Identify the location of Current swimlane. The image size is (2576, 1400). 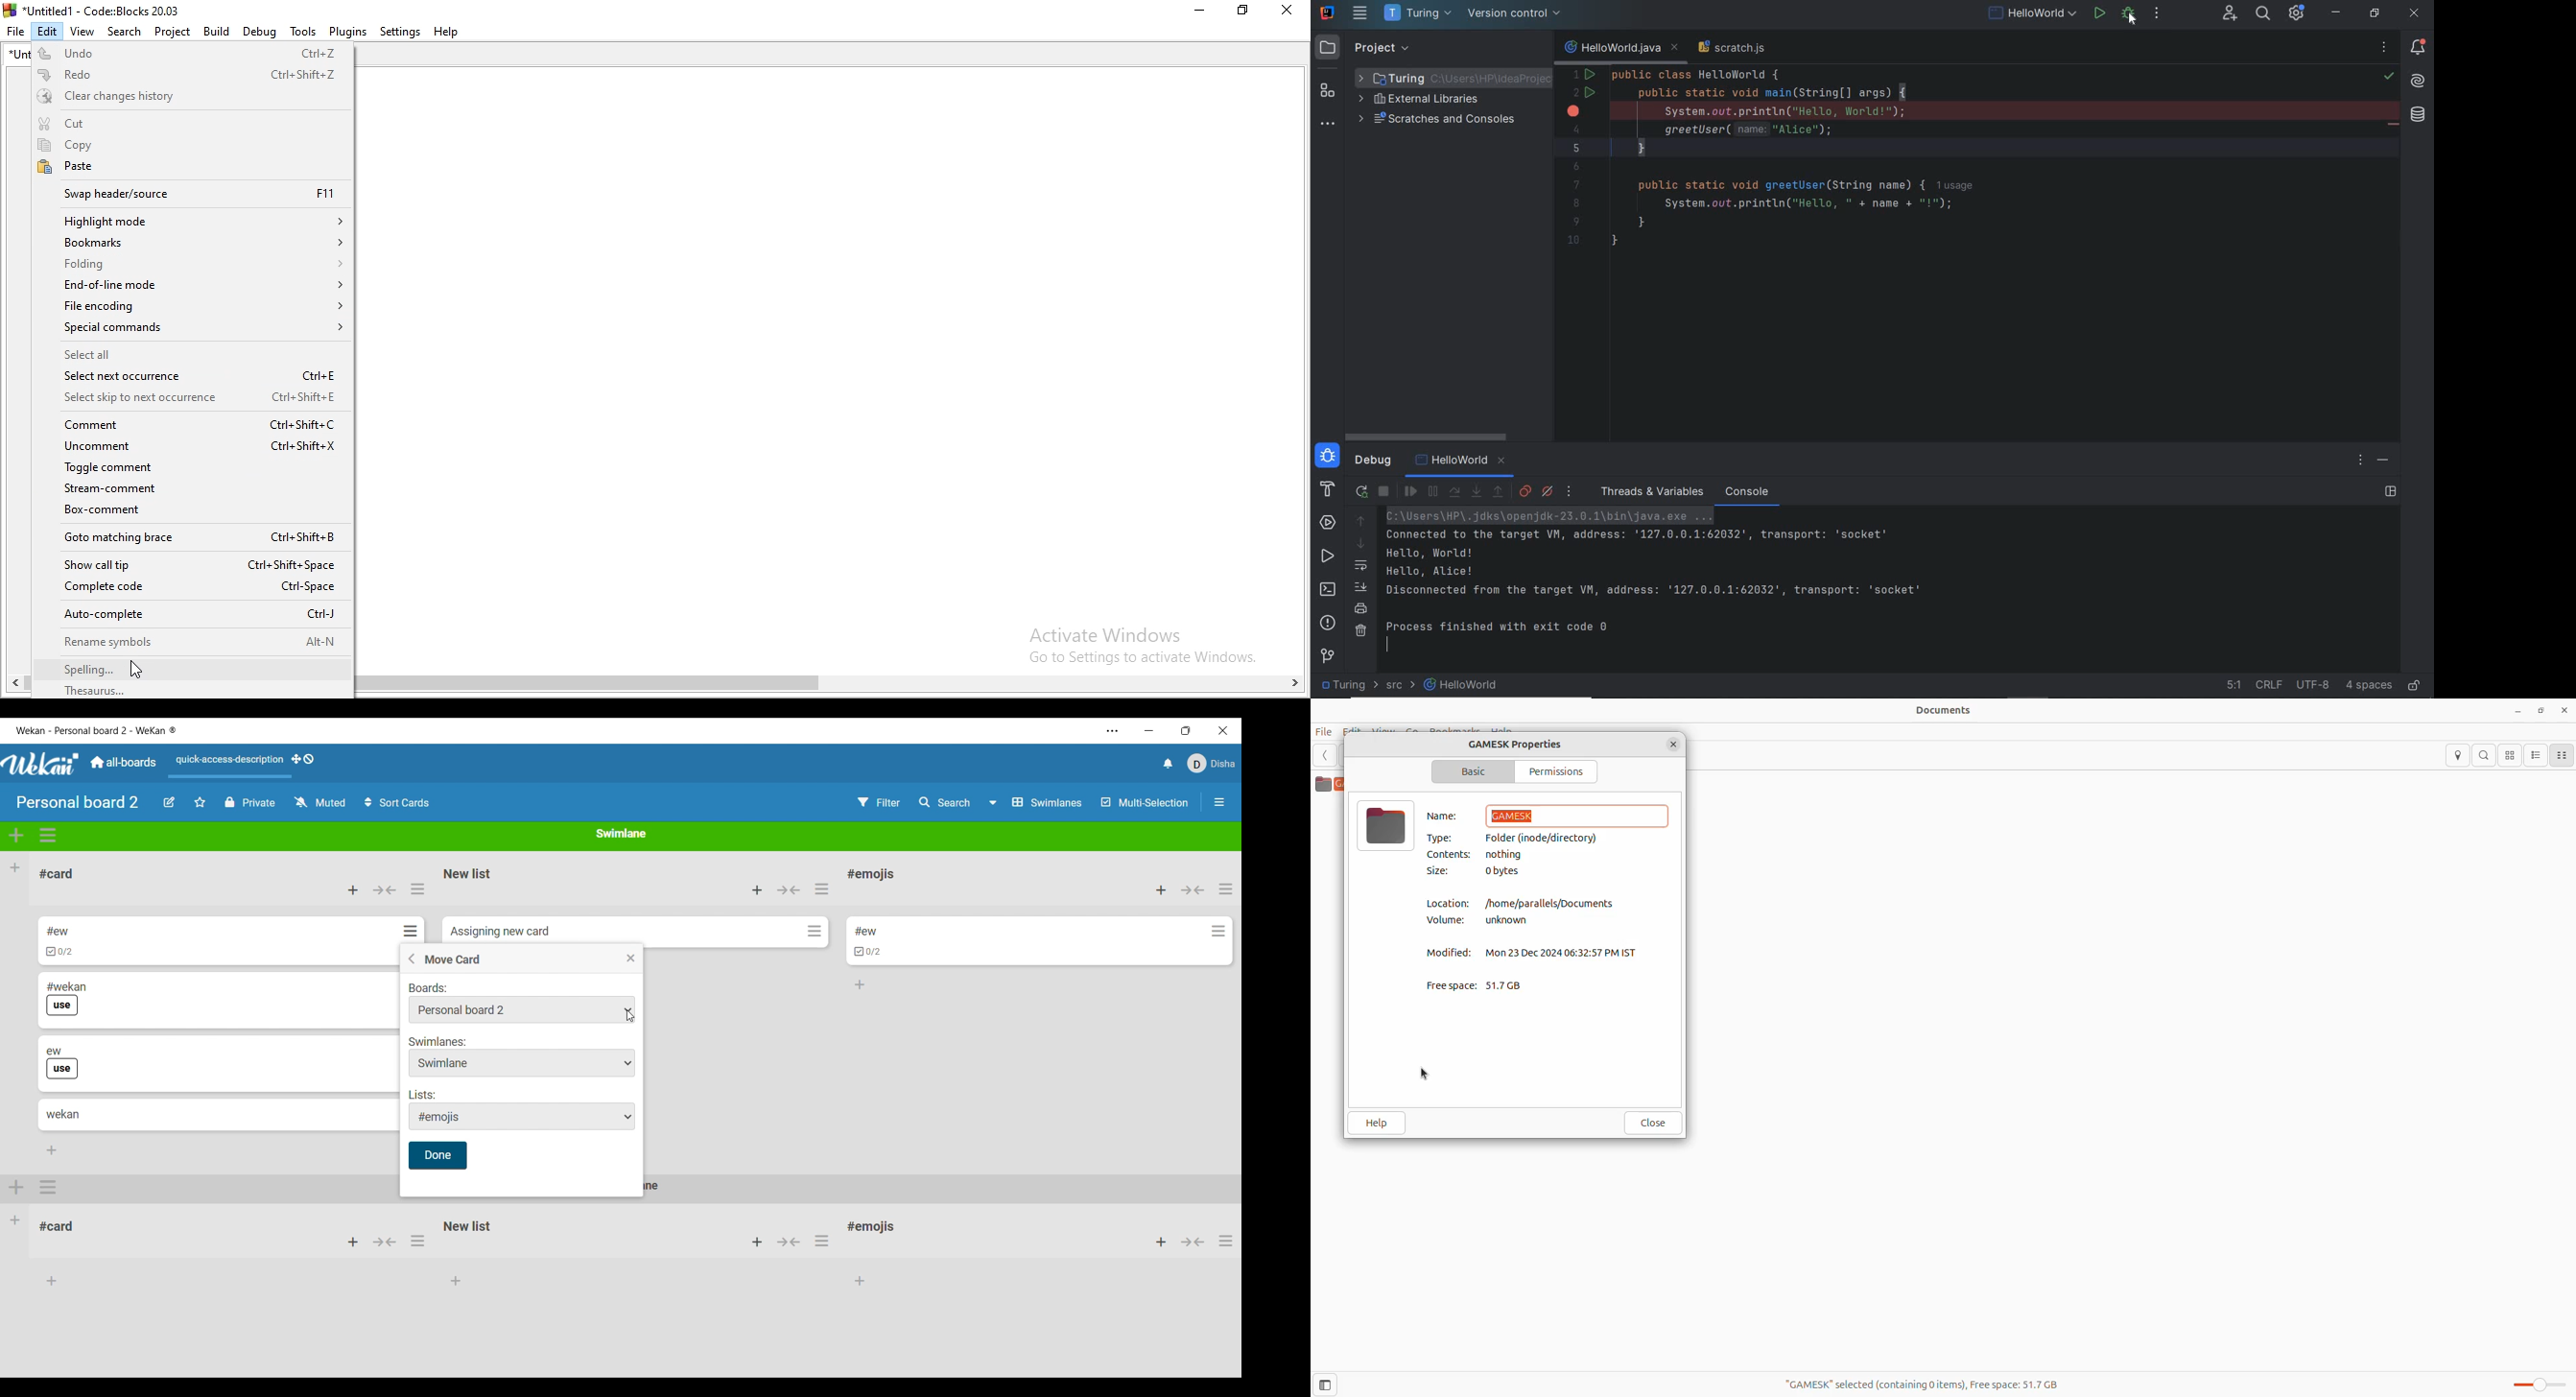
(621, 833).